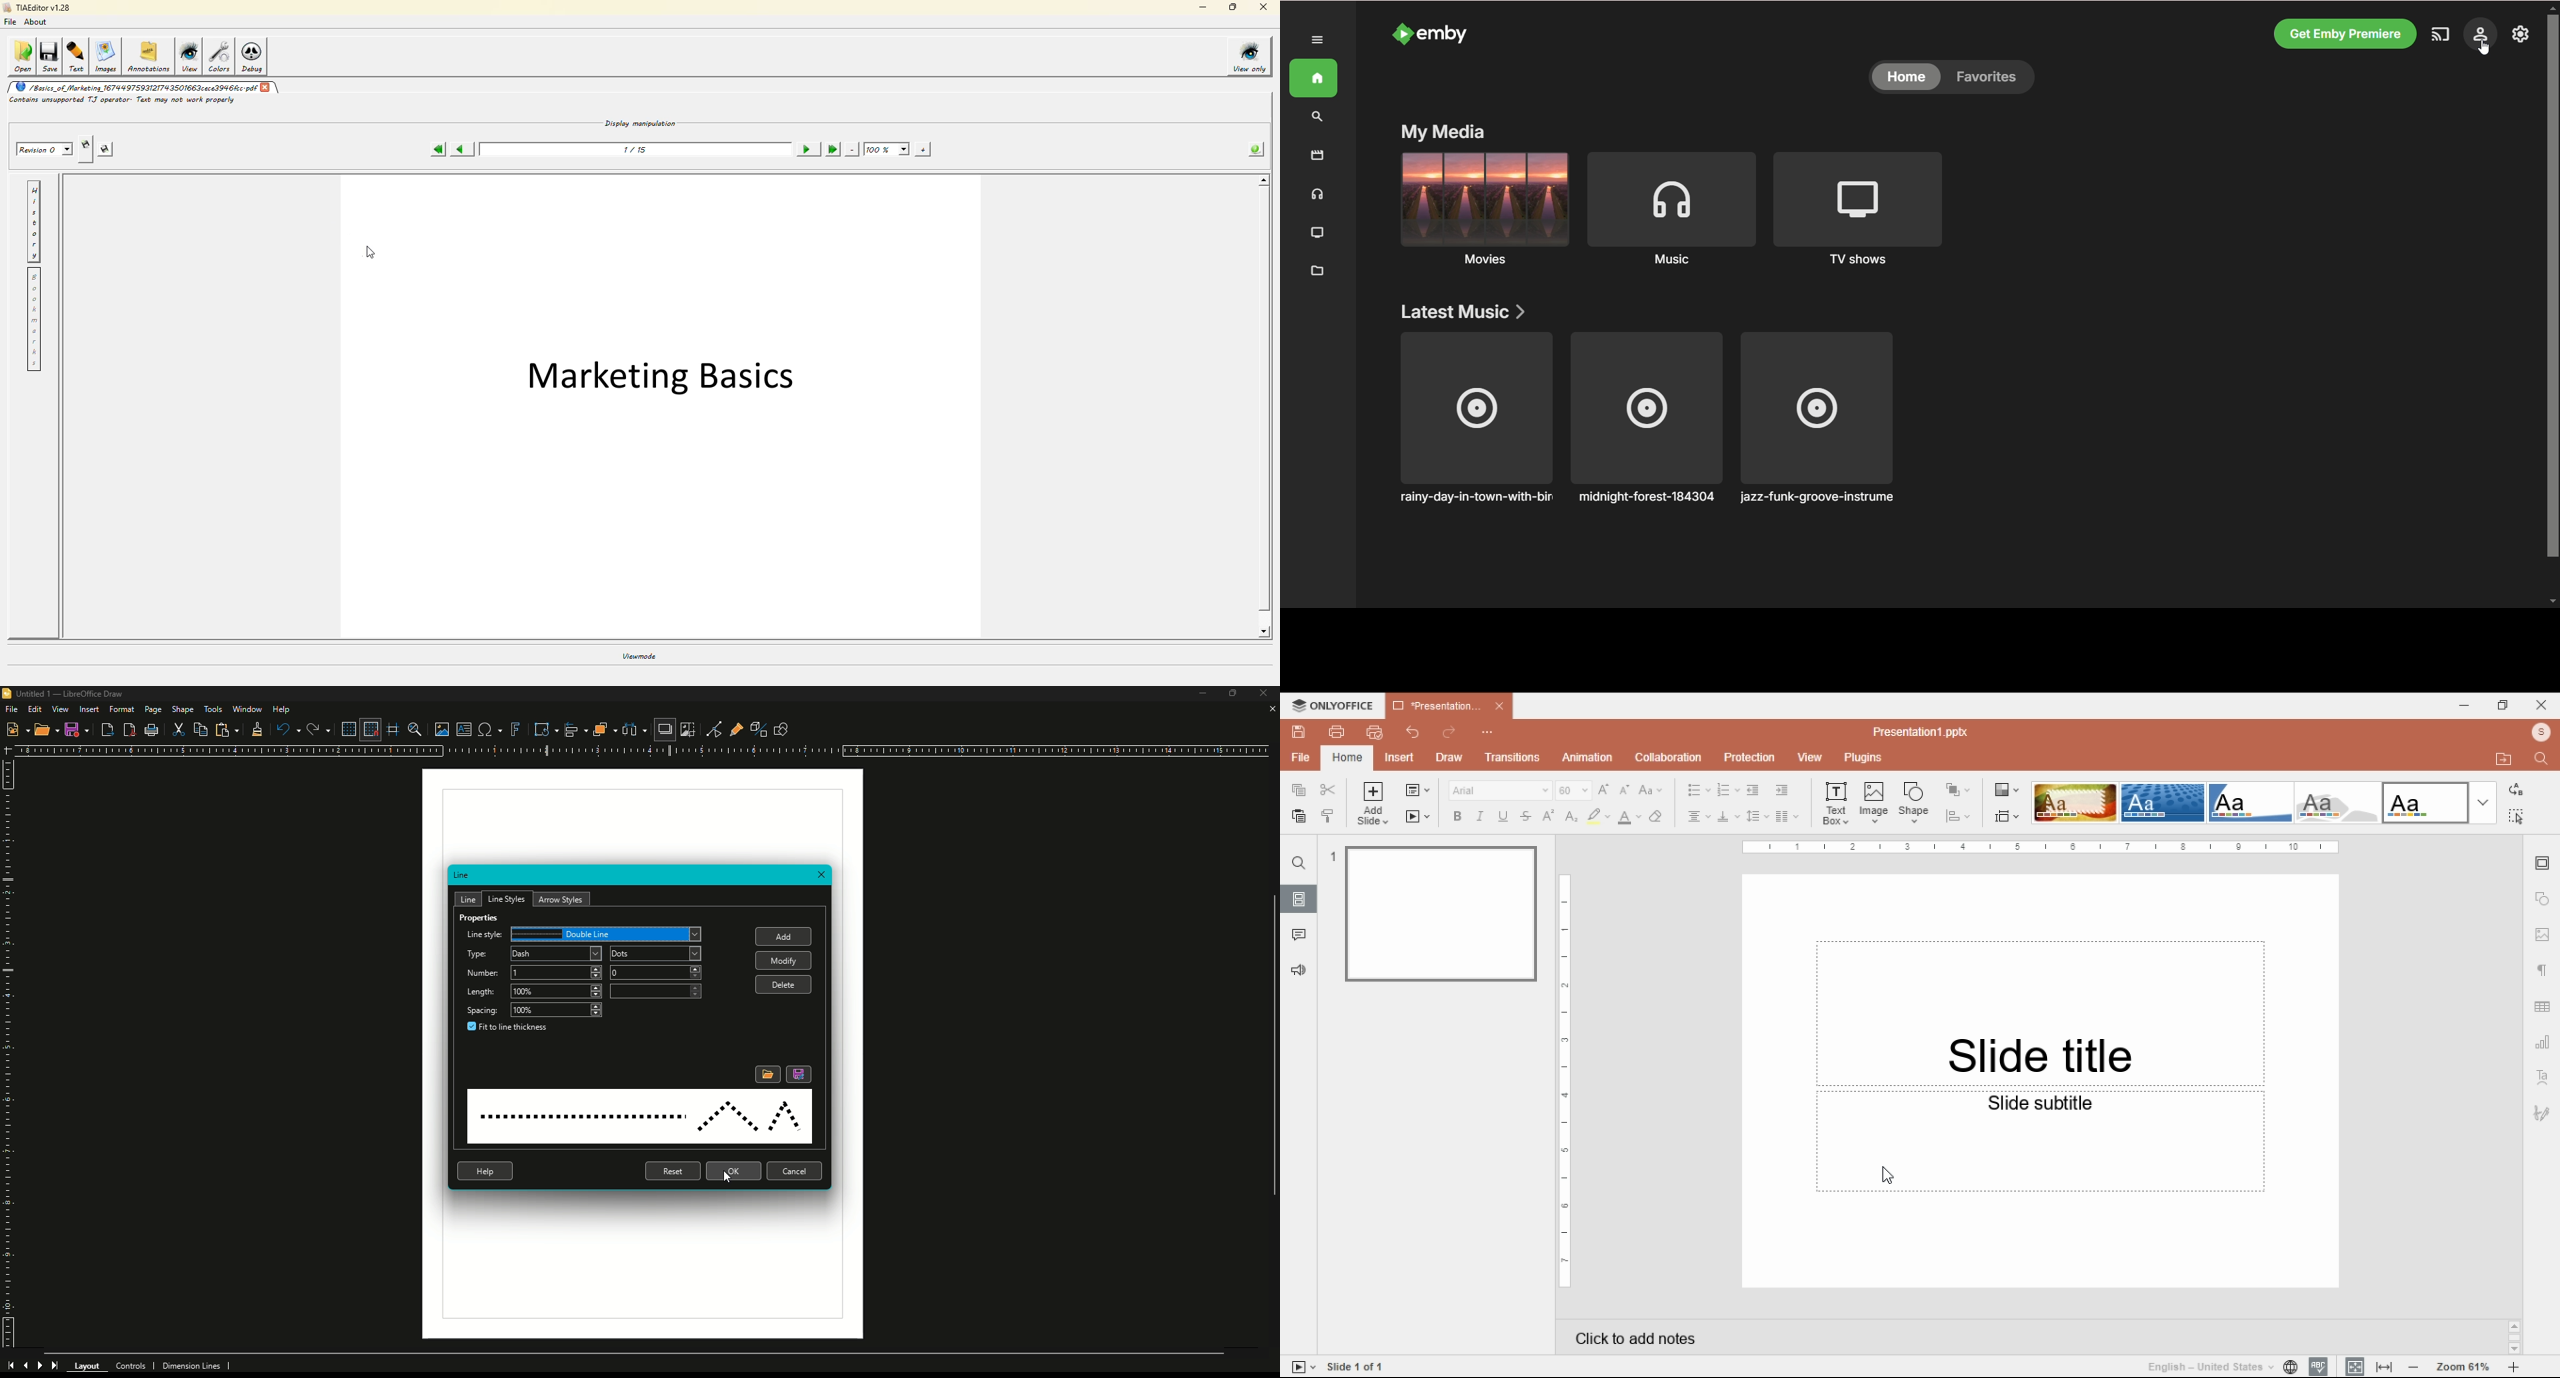 Image resolution: width=2576 pixels, height=1400 pixels. Describe the element at coordinates (283, 709) in the screenshot. I see `Help` at that location.